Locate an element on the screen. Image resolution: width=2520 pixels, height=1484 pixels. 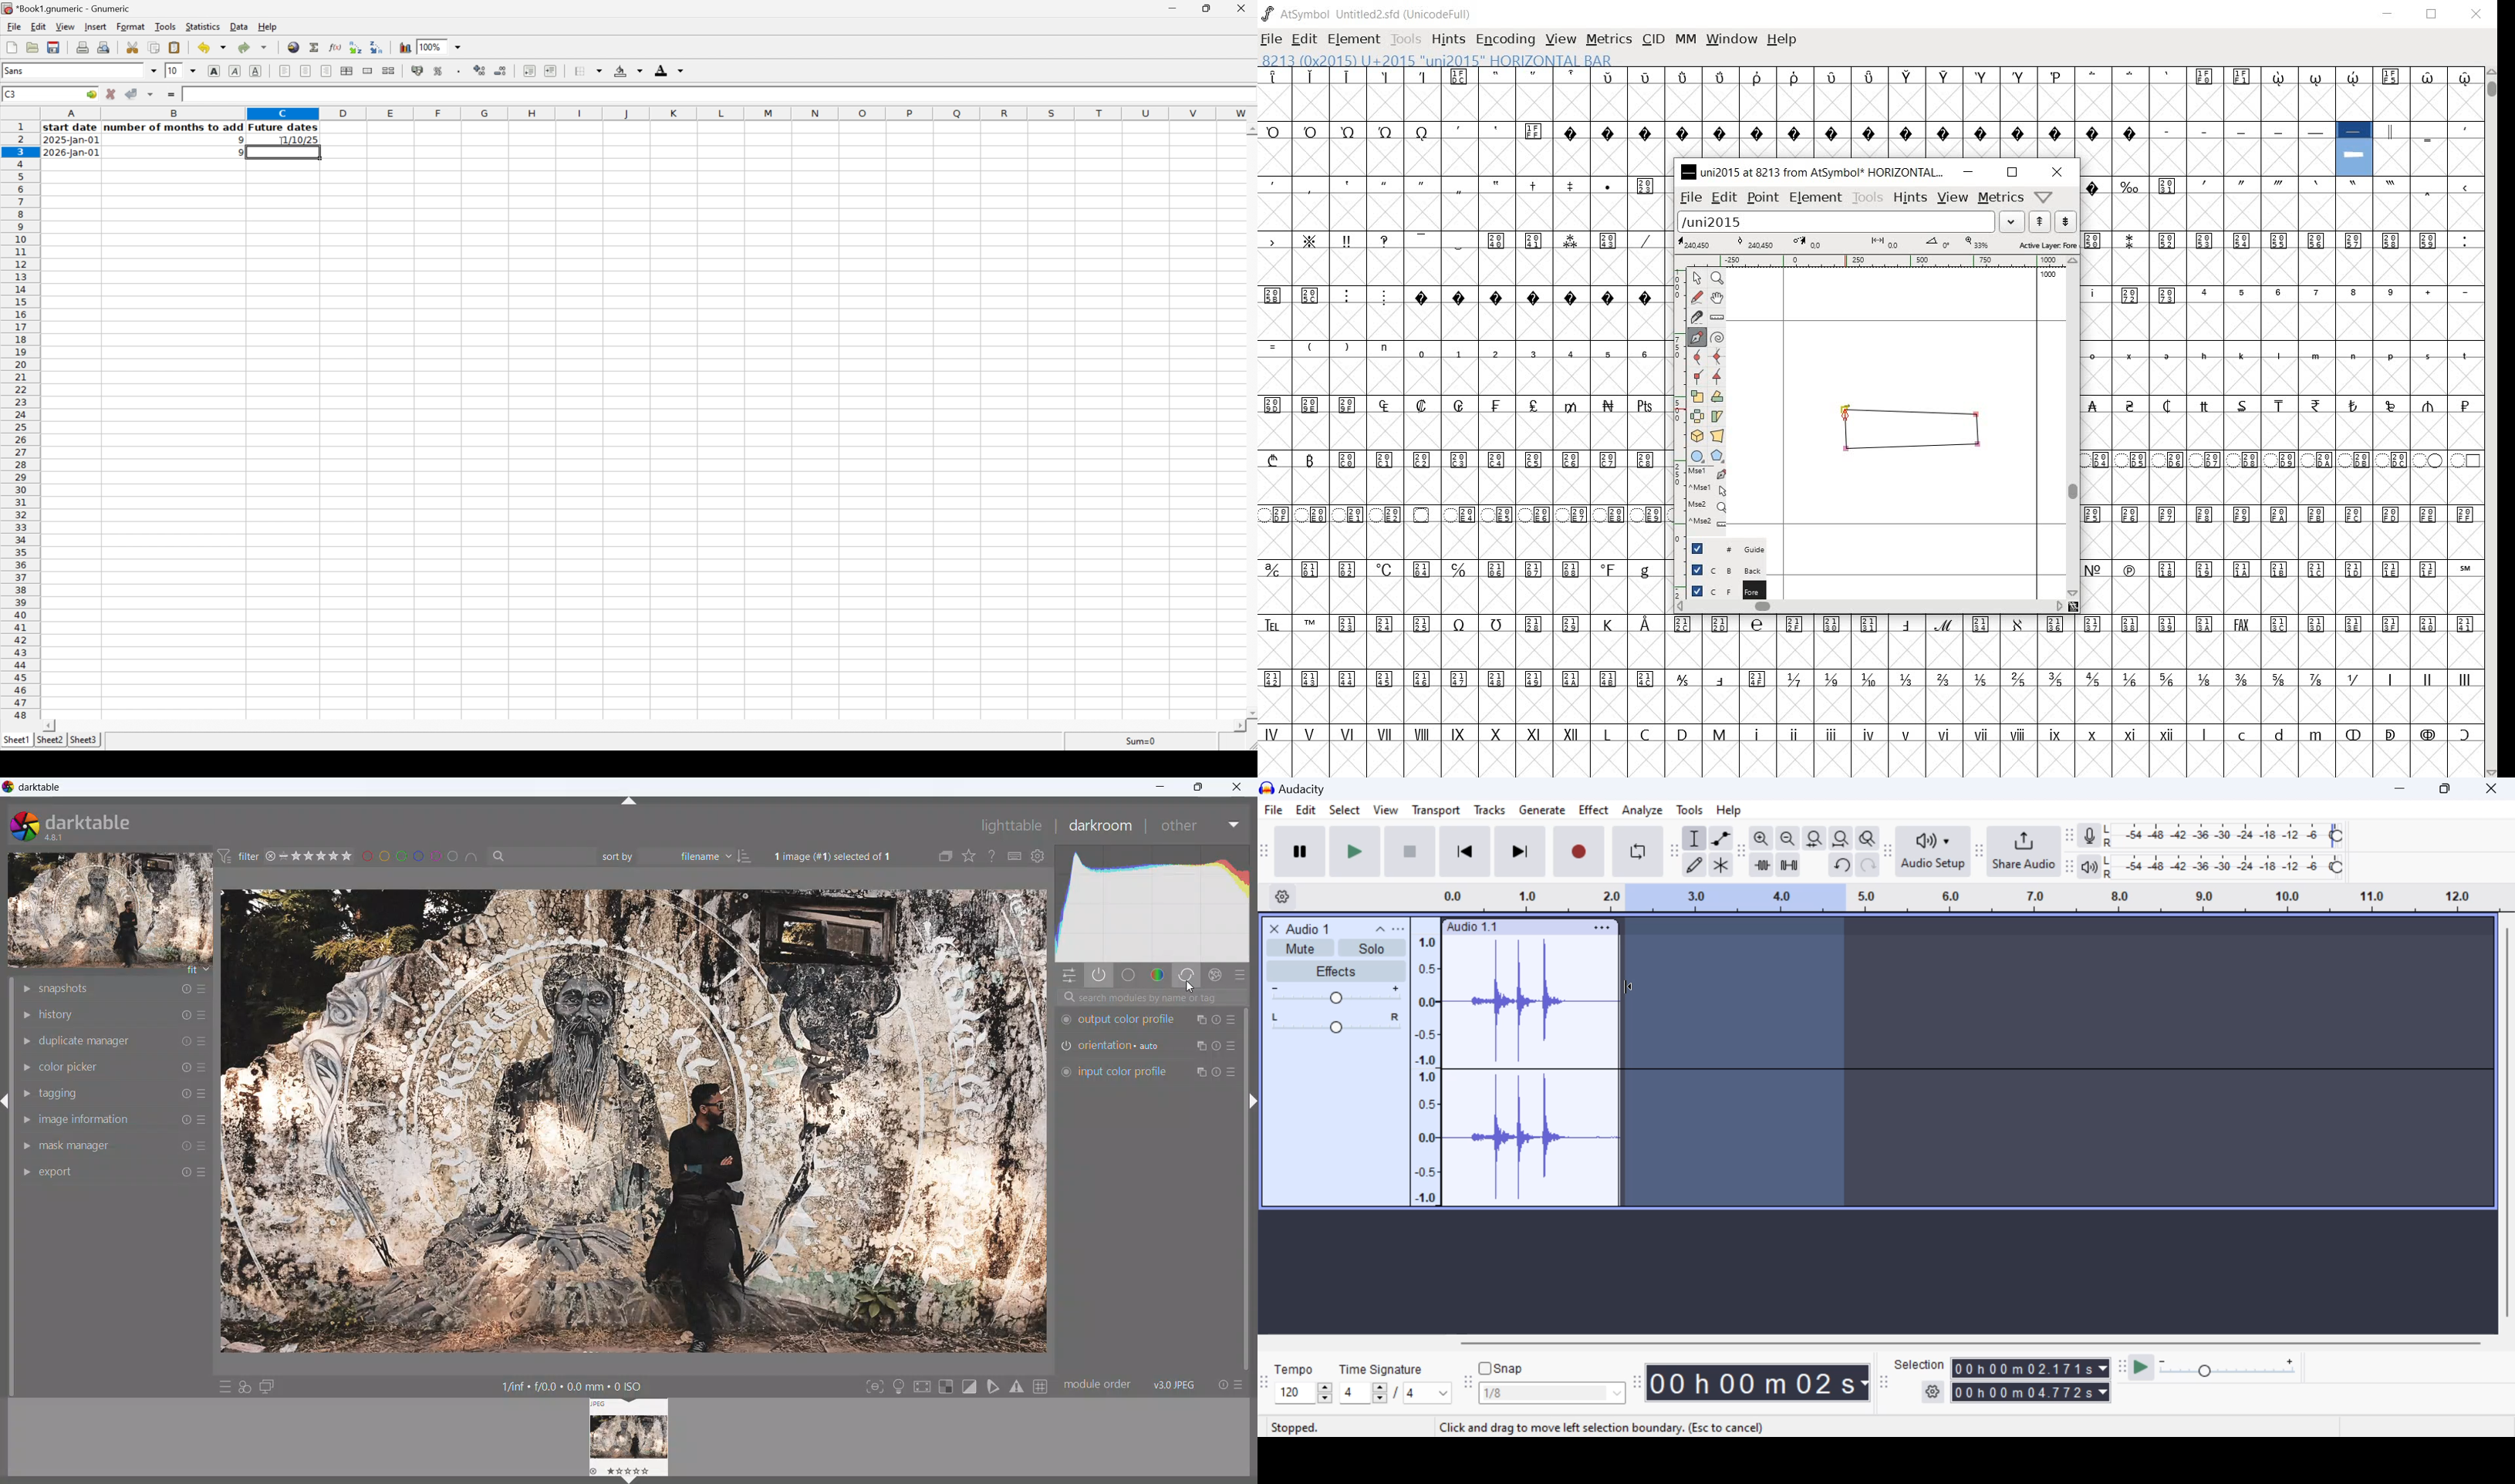
Effect is located at coordinates (1594, 812).